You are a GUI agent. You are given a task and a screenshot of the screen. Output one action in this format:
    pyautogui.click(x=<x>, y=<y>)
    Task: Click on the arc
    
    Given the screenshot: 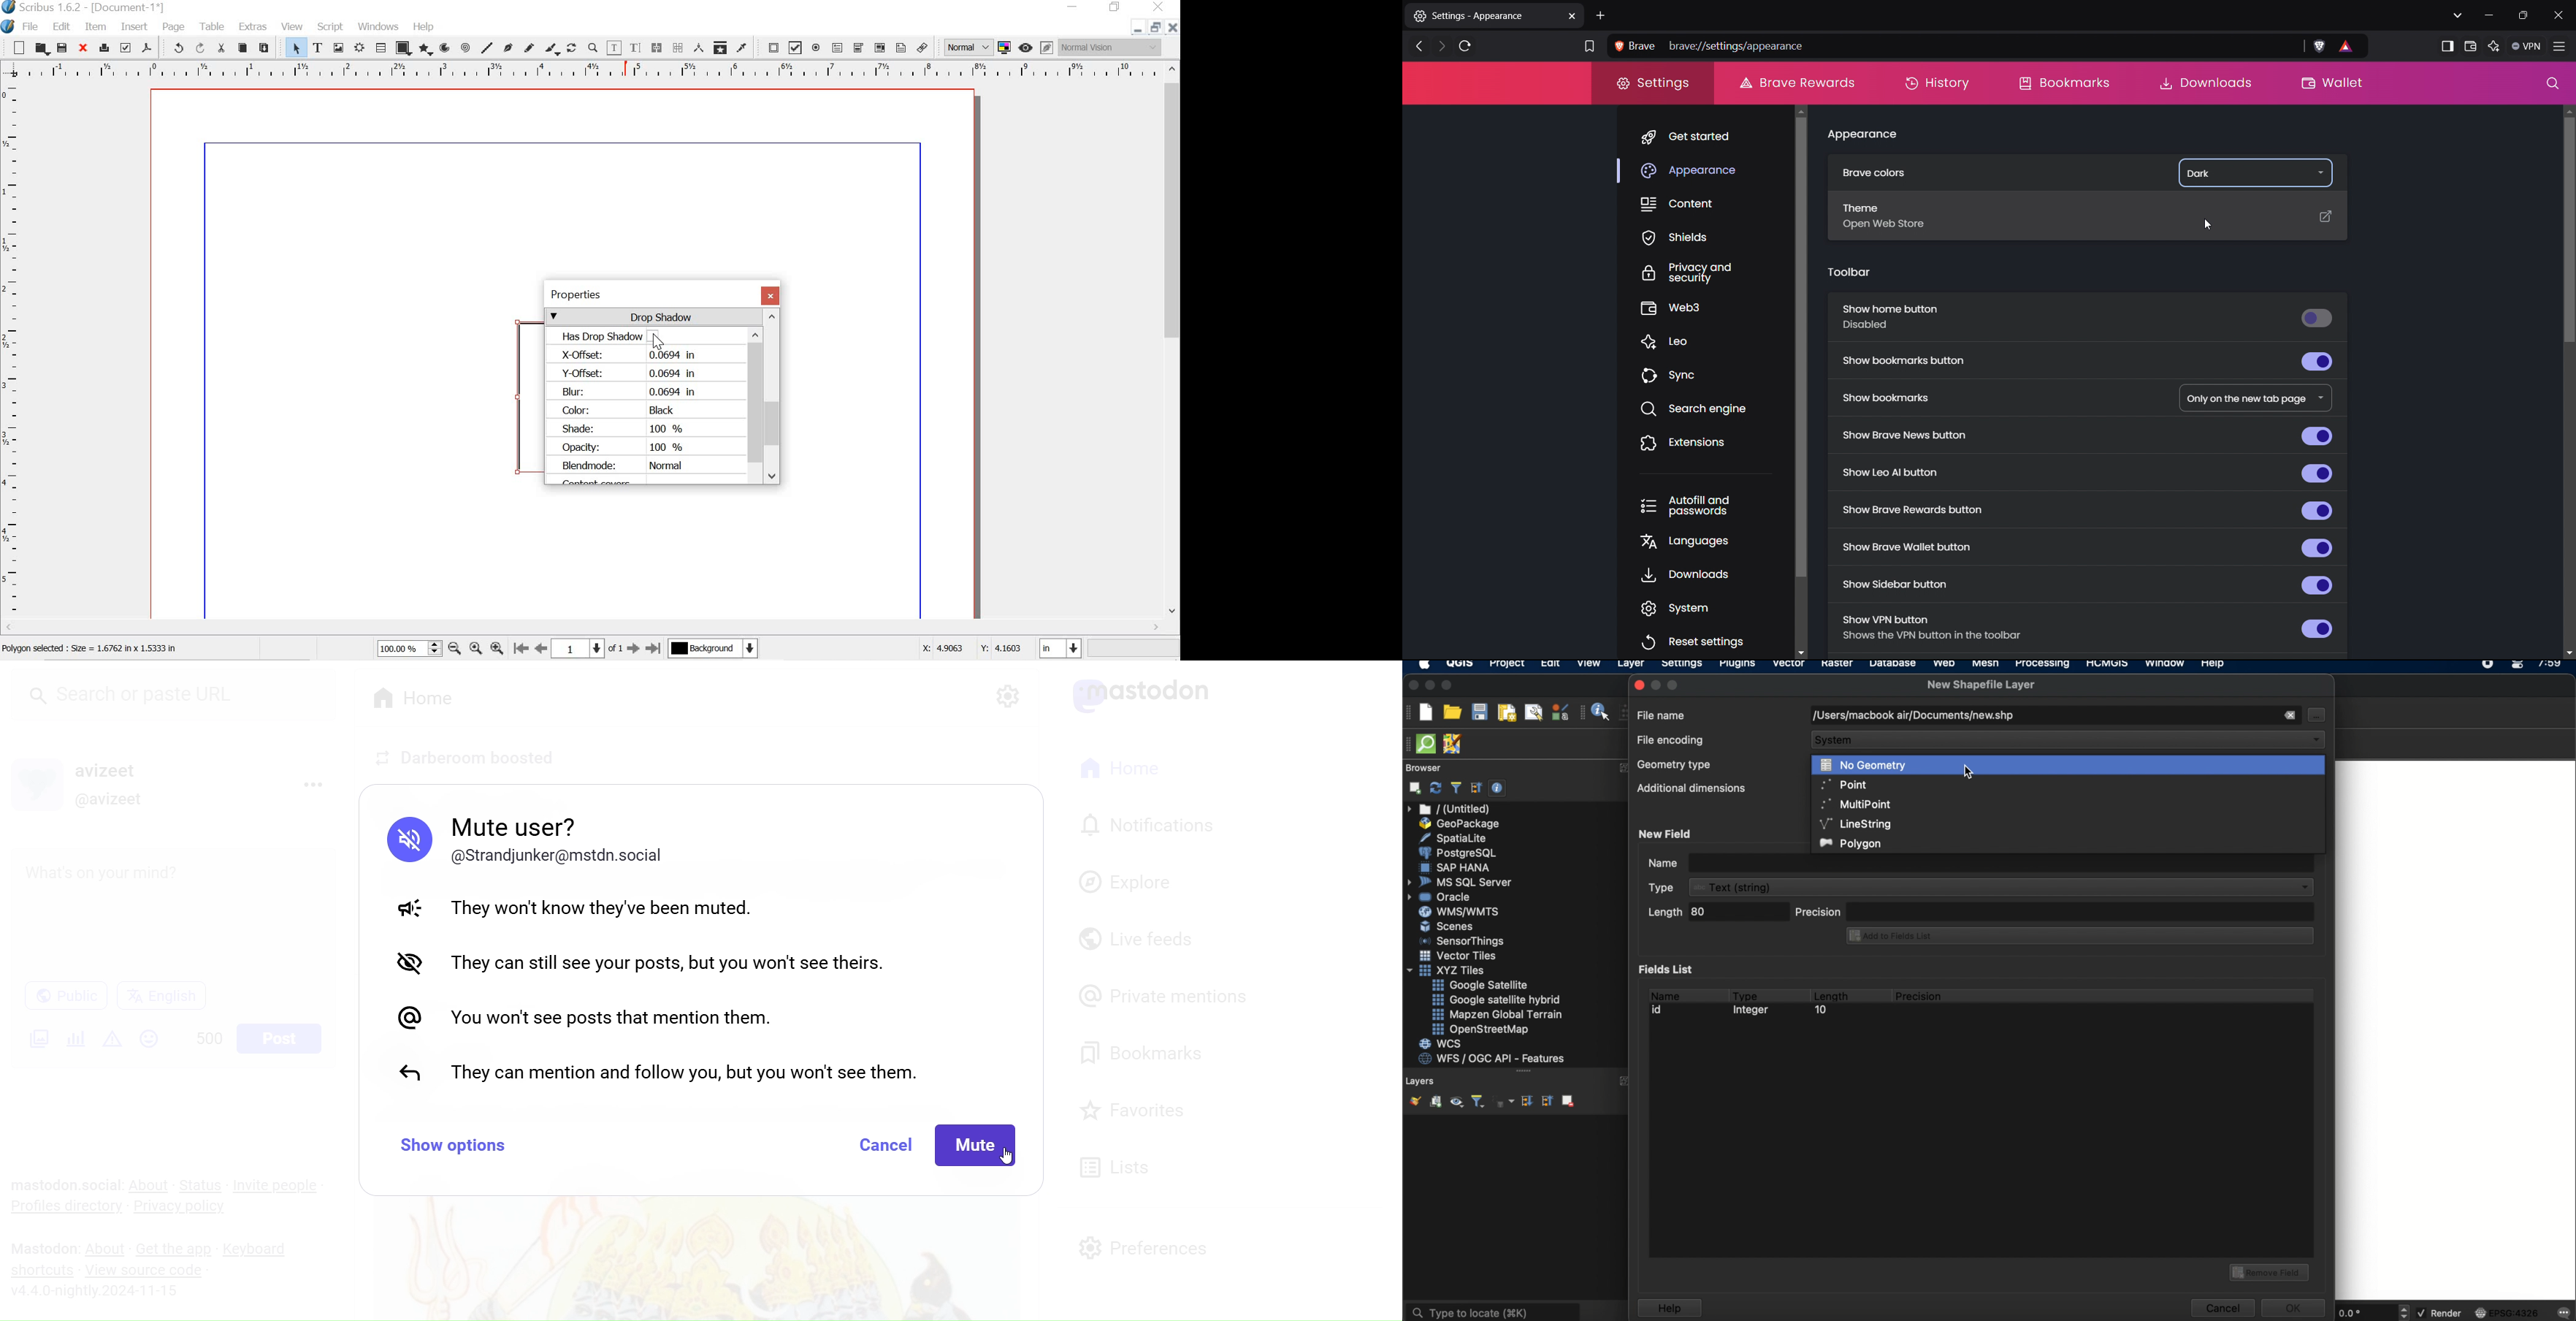 What is the action you would take?
    pyautogui.click(x=444, y=48)
    